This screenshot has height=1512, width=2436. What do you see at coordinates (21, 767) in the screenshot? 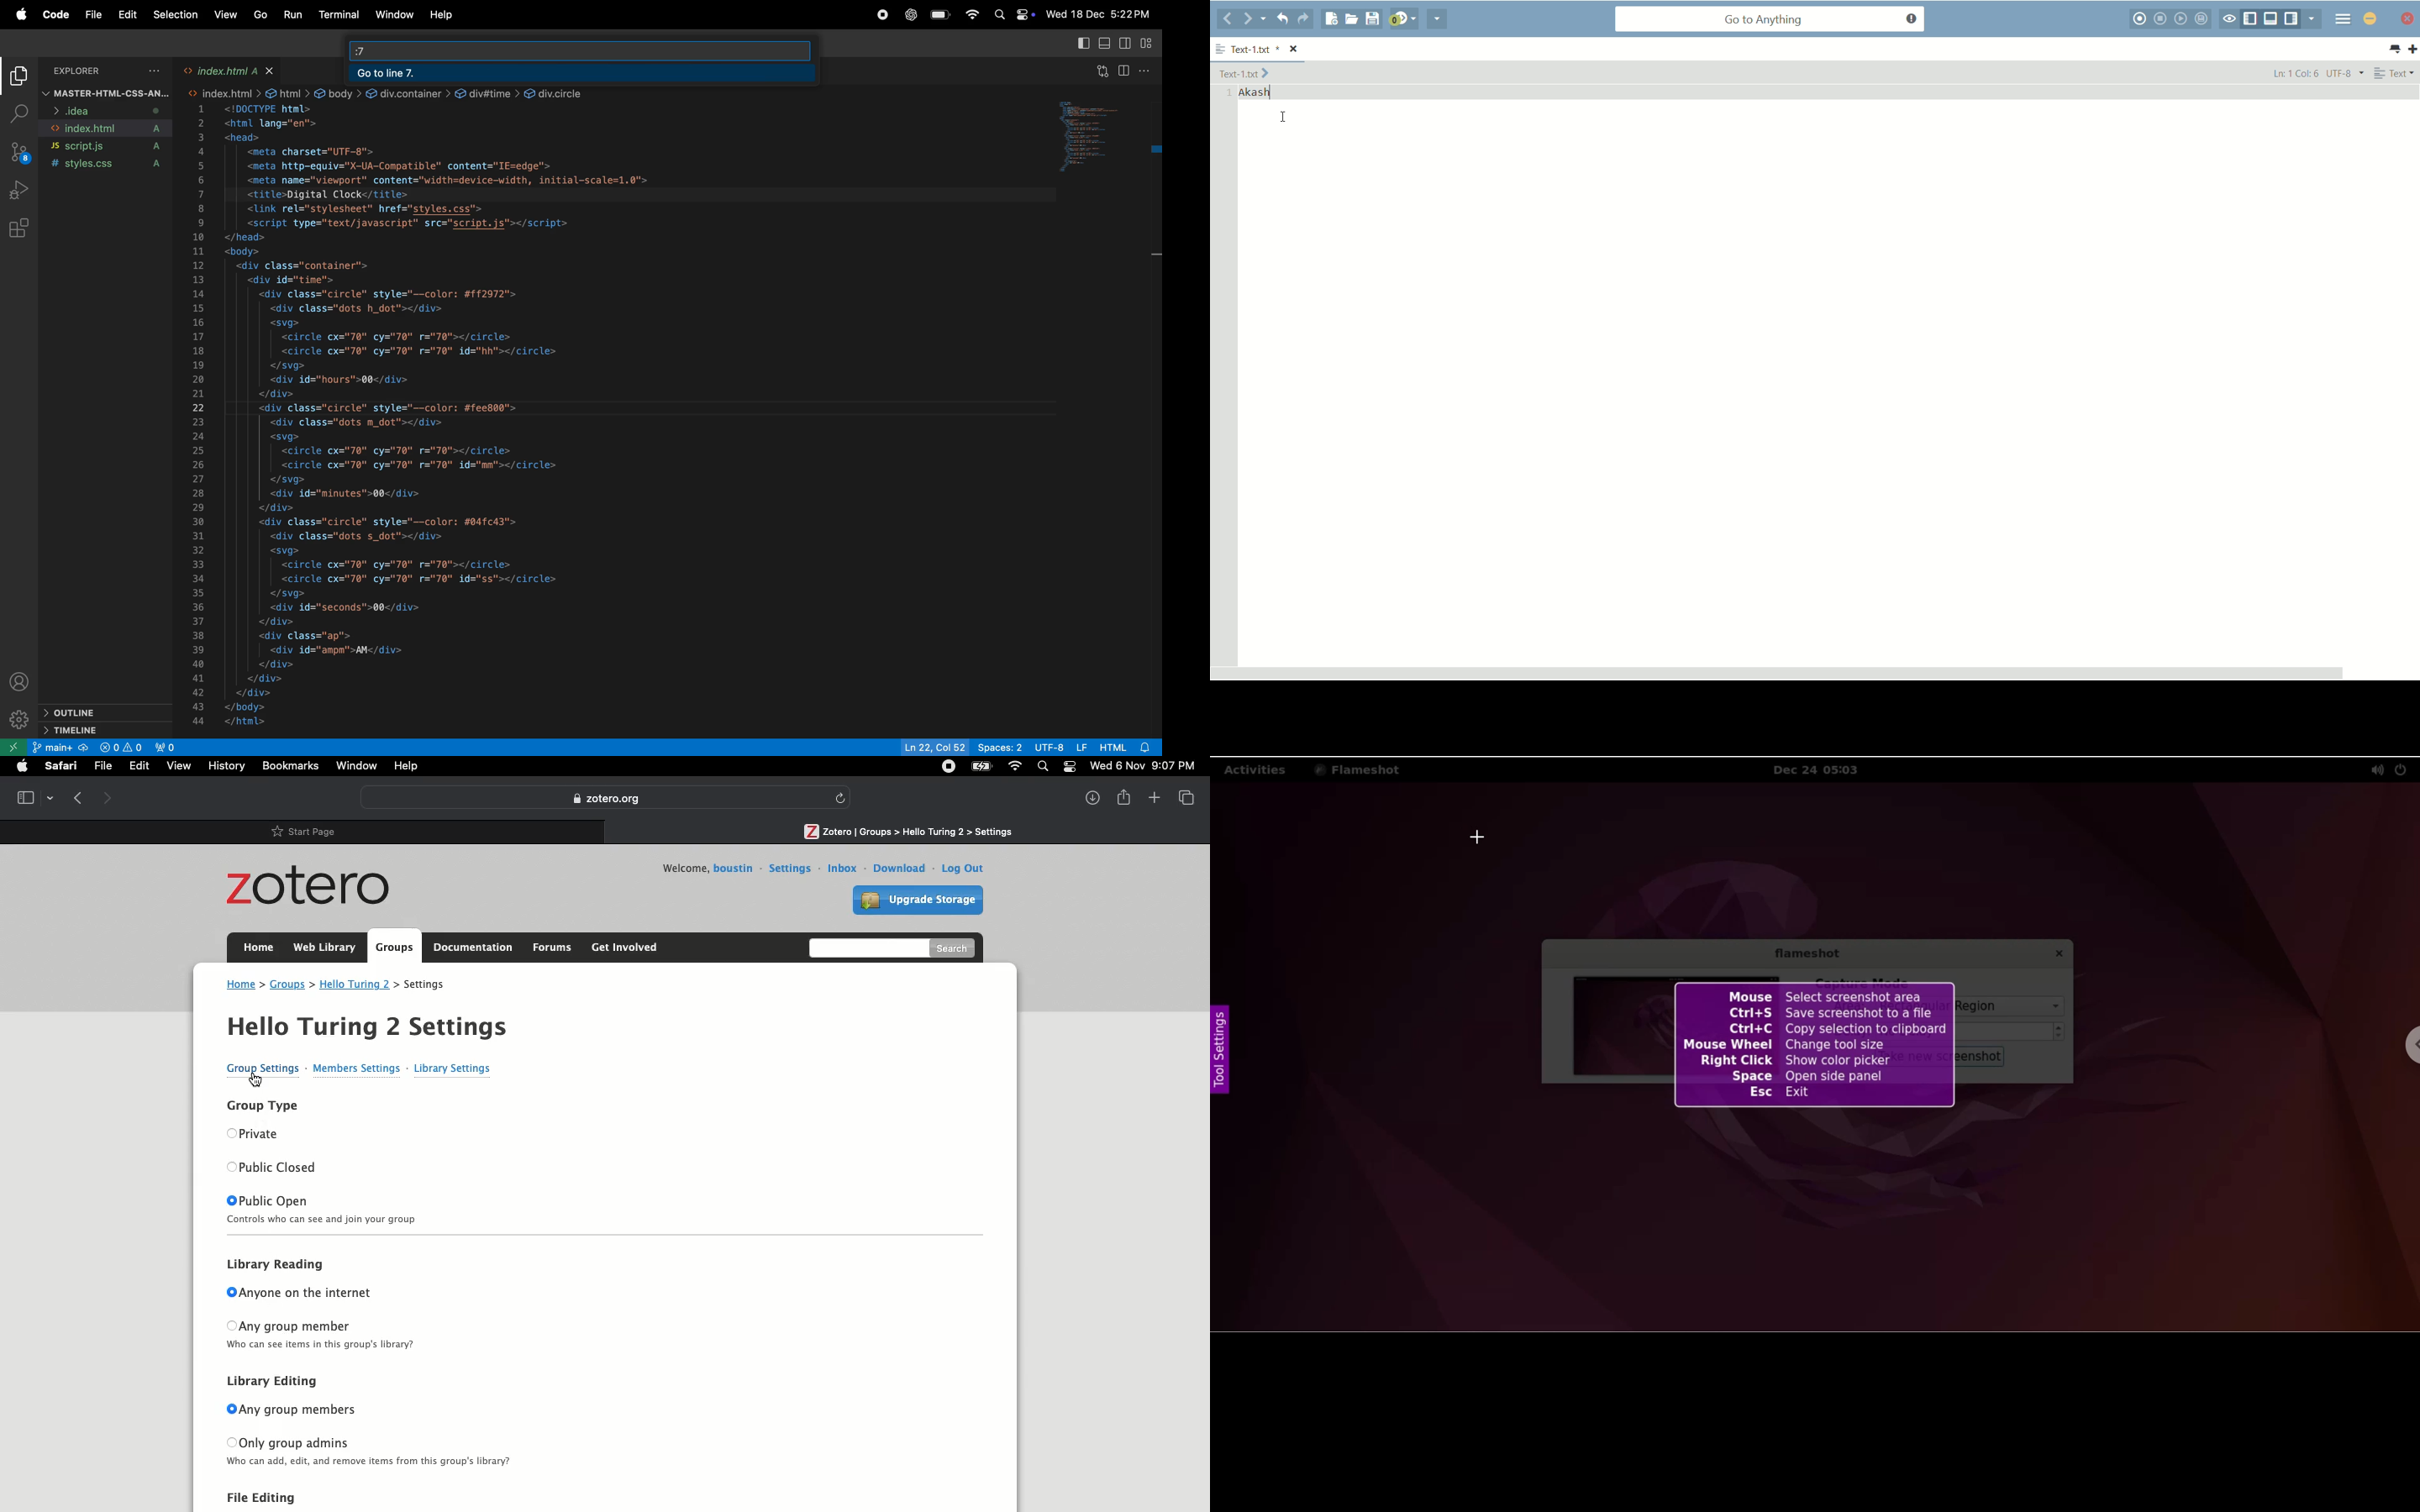
I see `Apple logo` at bounding box center [21, 767].